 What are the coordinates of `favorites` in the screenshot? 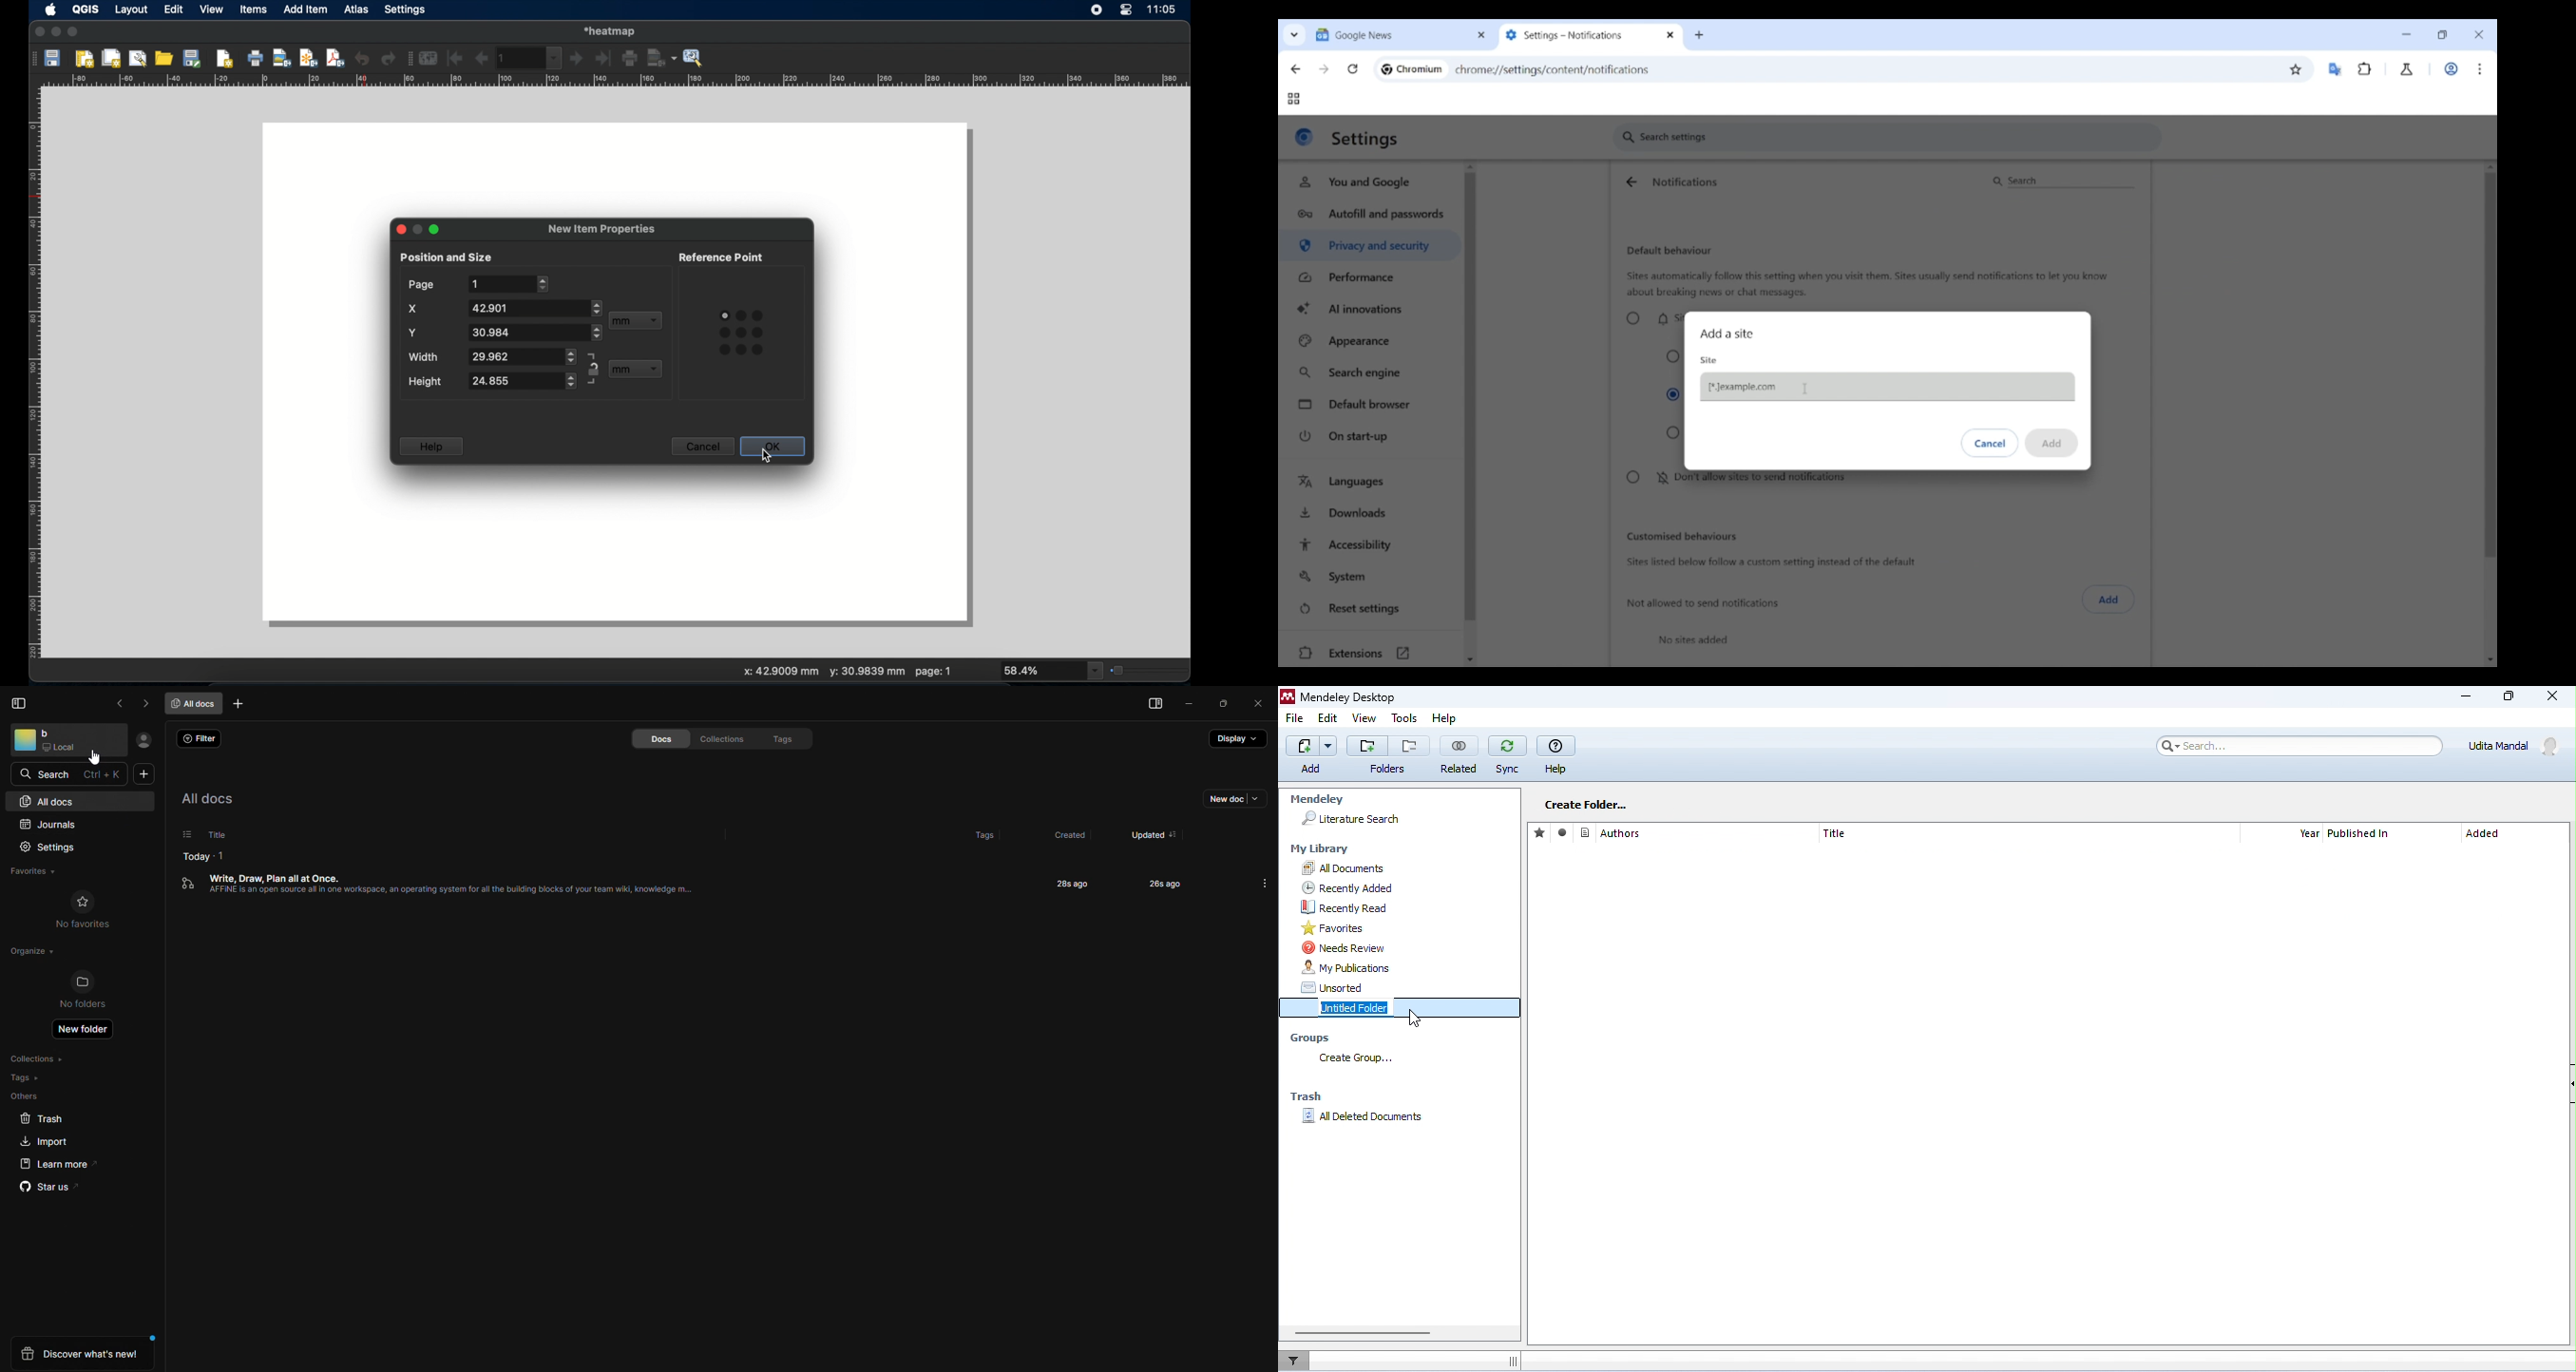 It's located at (1405, 928).